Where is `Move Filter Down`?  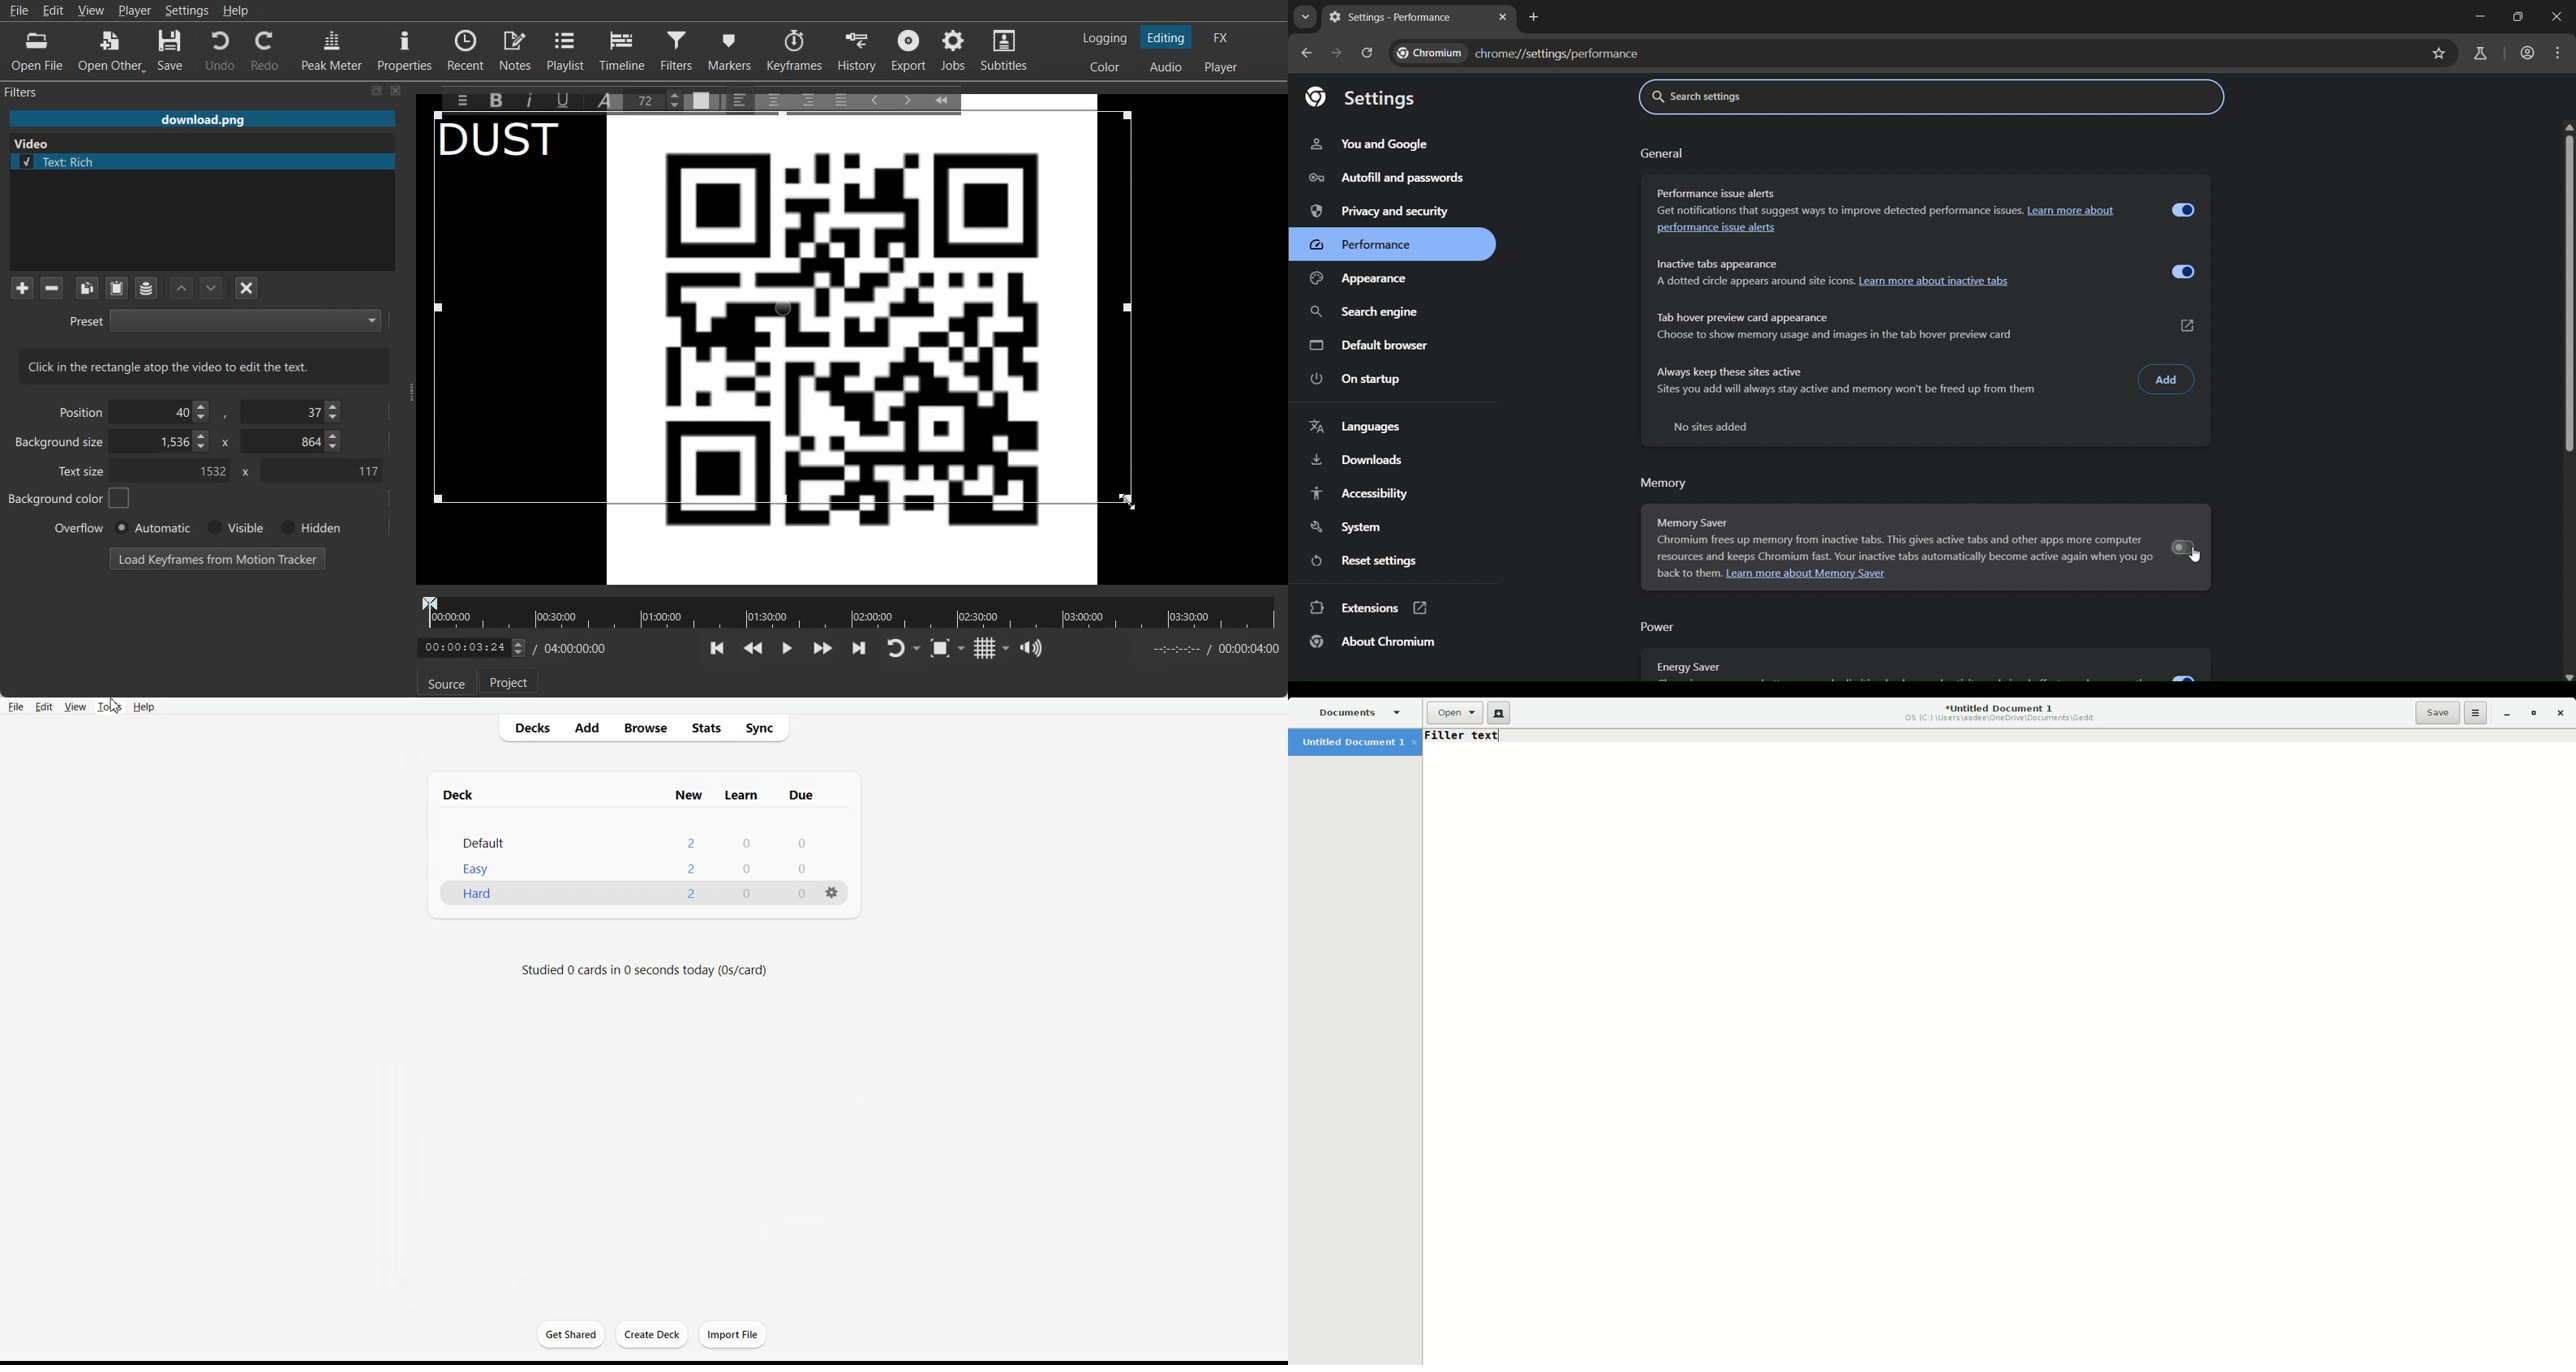 Move Filter Down is located at coordinates (212, 288).